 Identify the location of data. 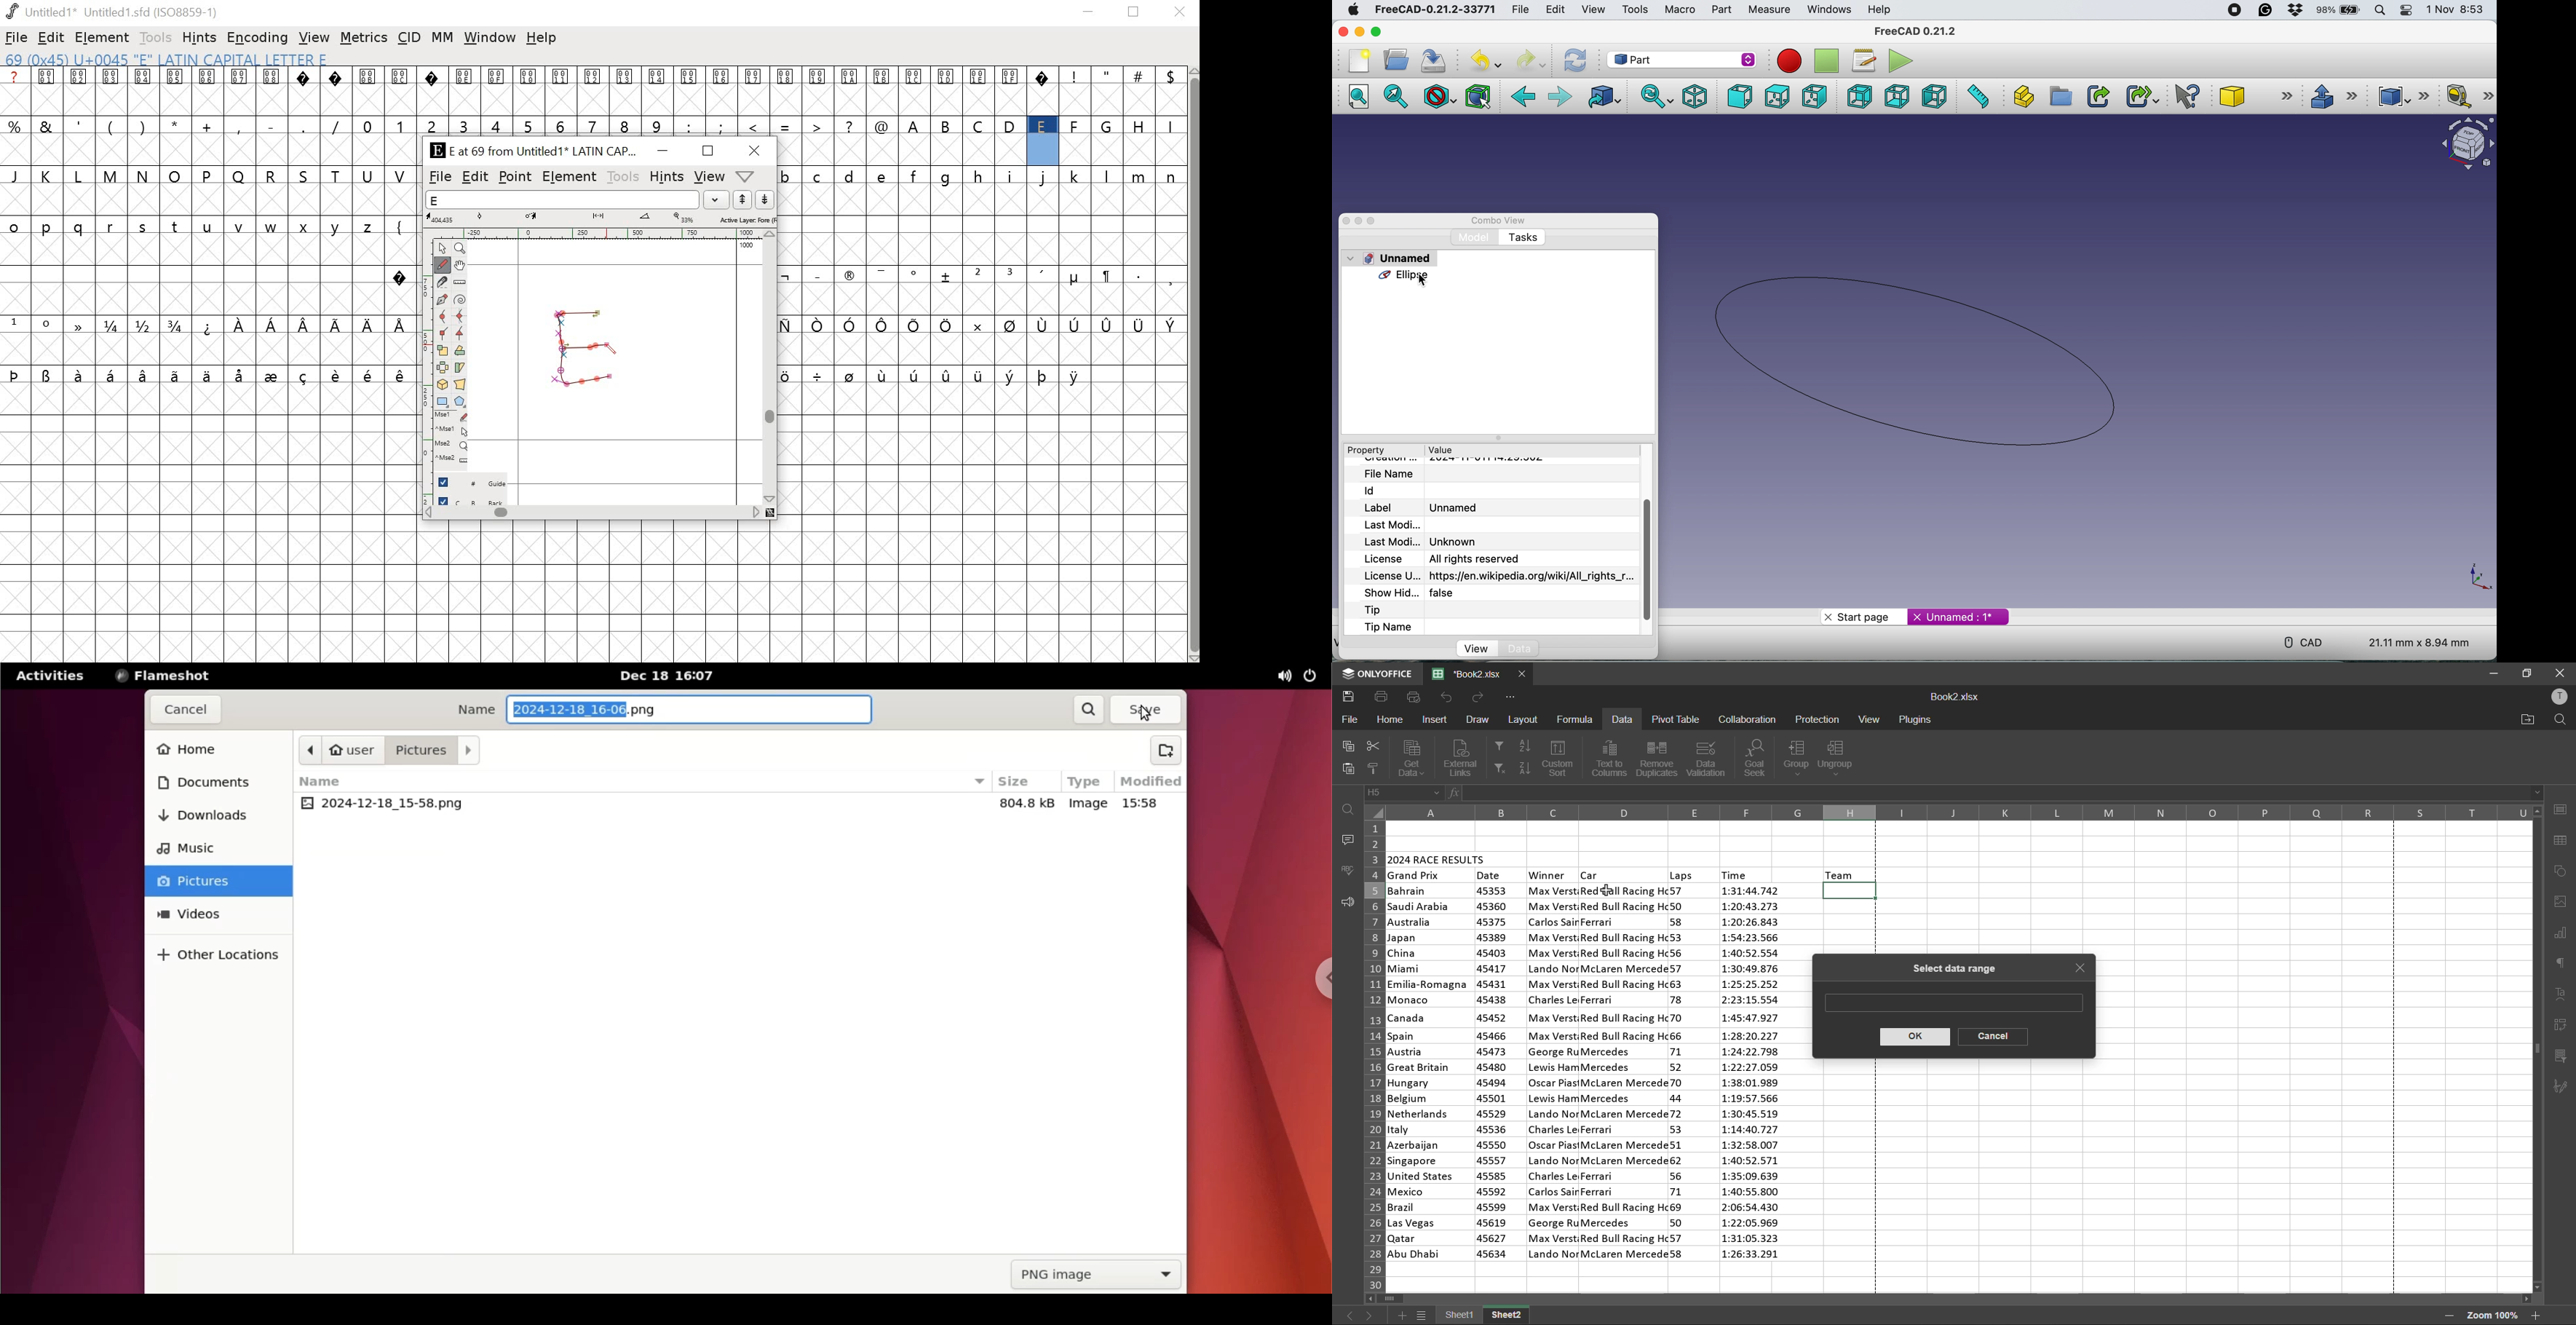
(1519, 648).